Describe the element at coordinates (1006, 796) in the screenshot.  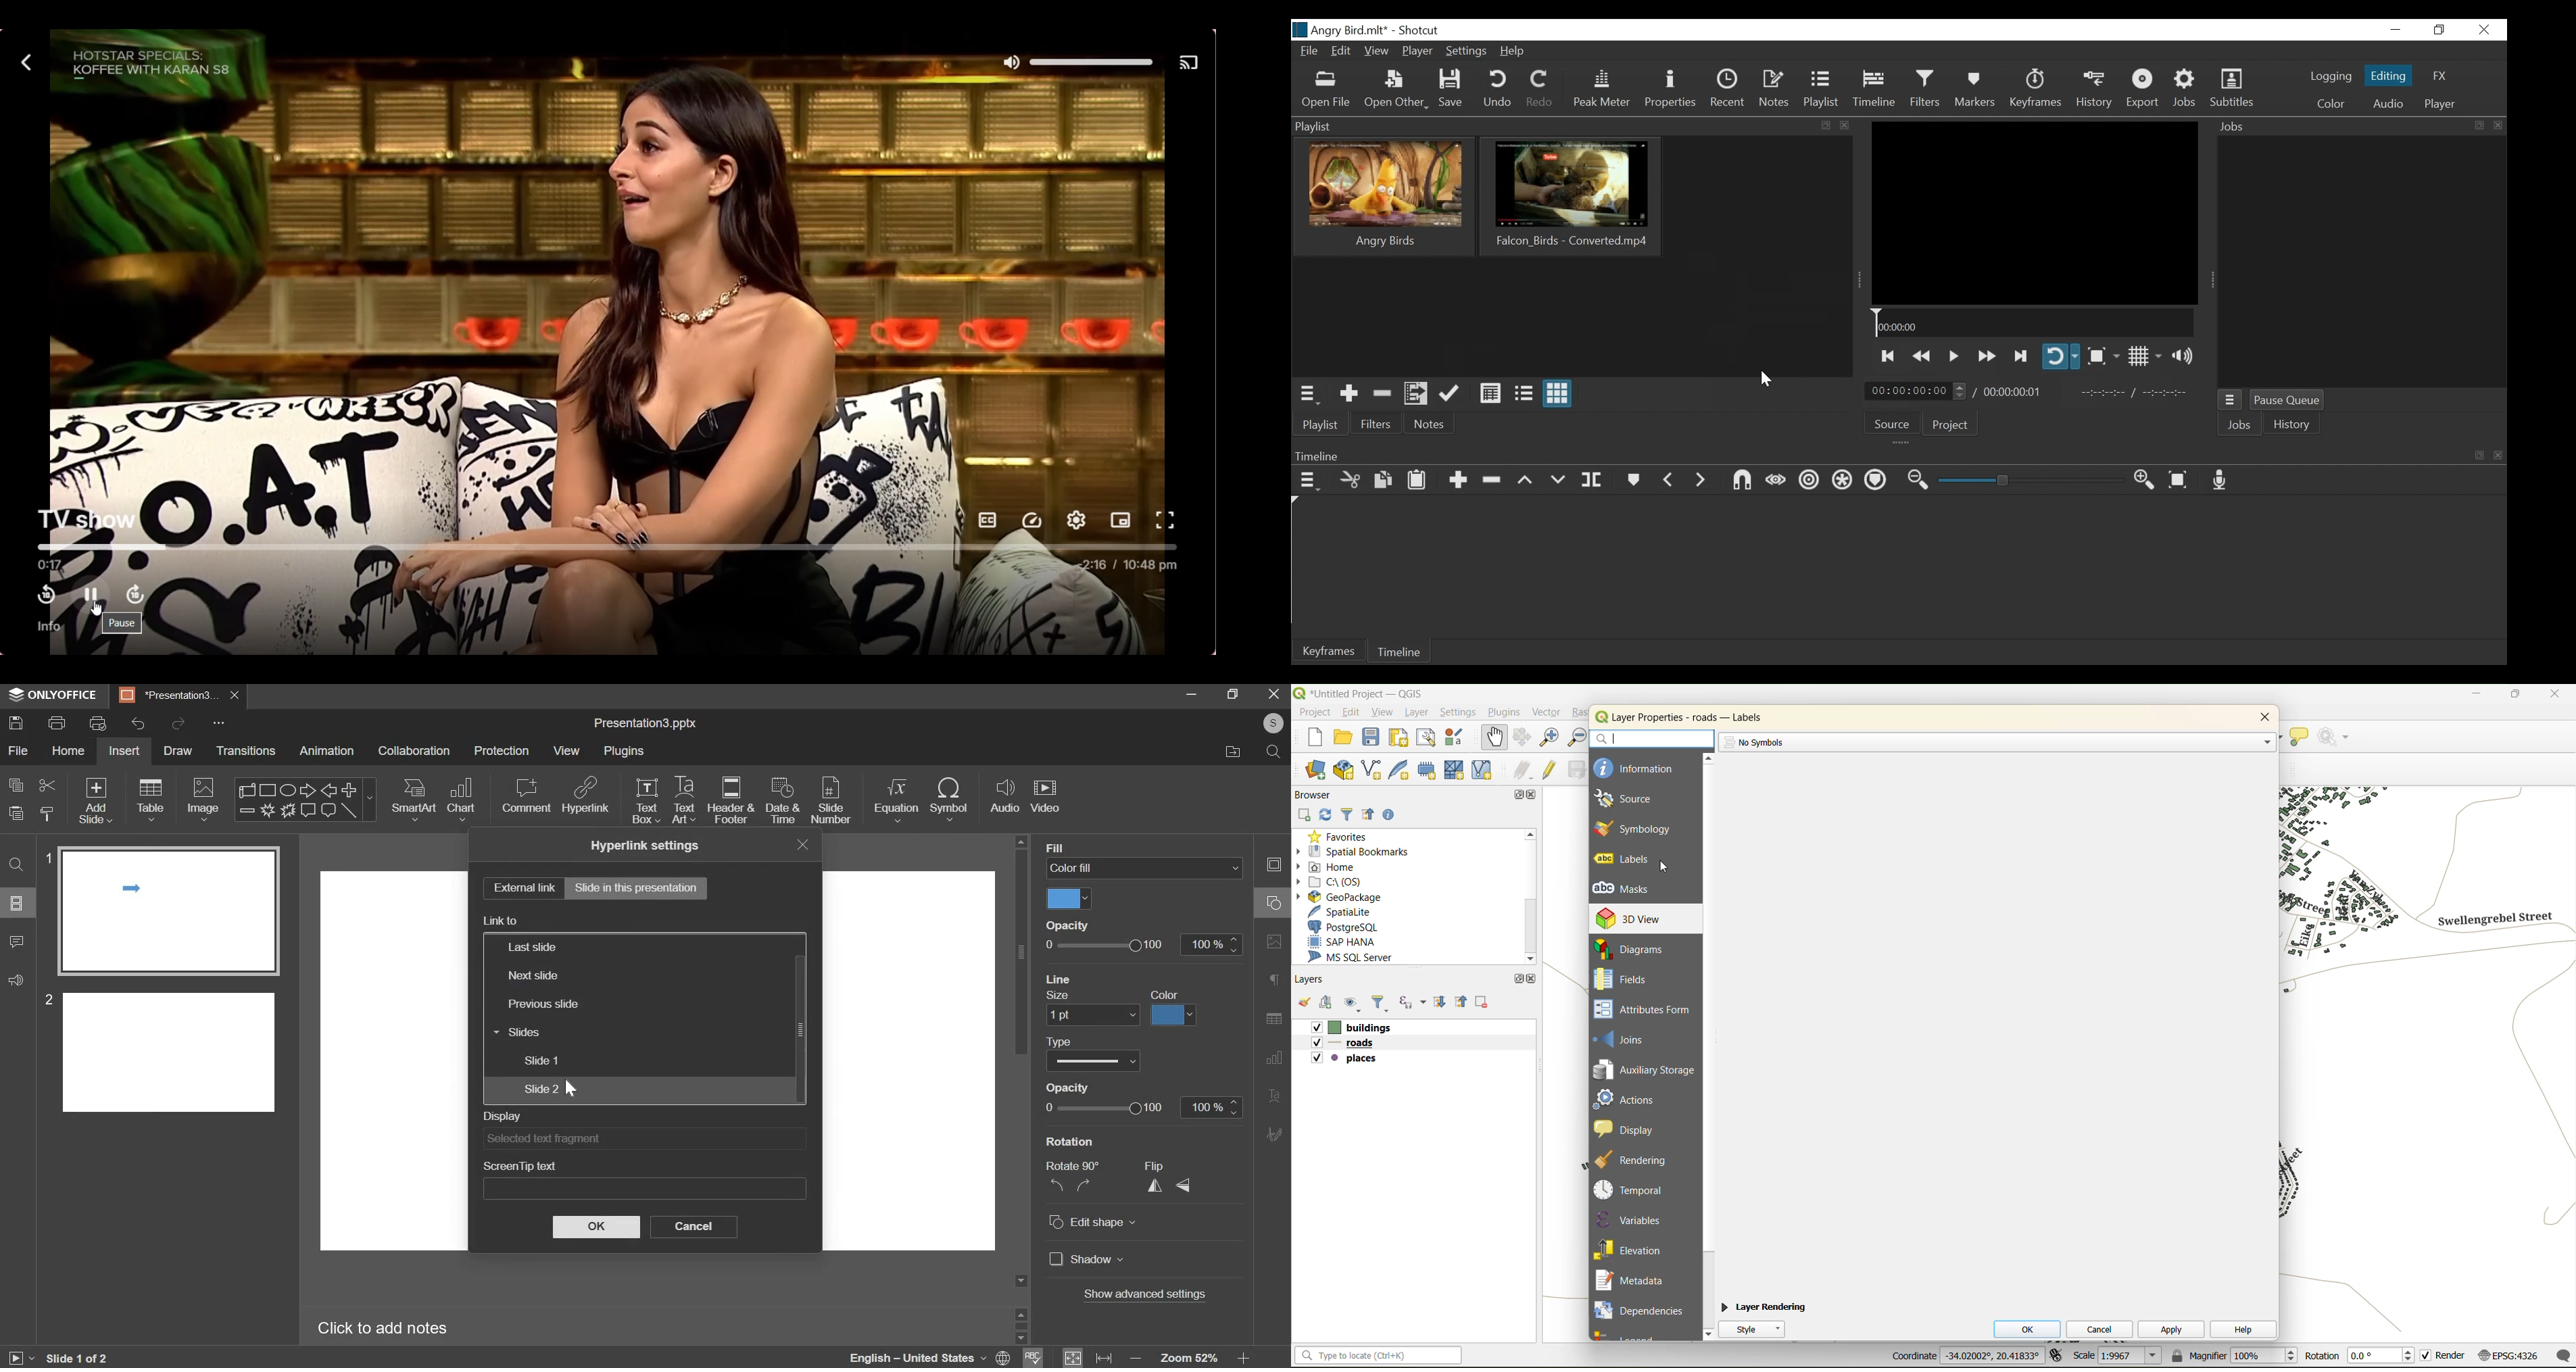
I see `audio` at that location.